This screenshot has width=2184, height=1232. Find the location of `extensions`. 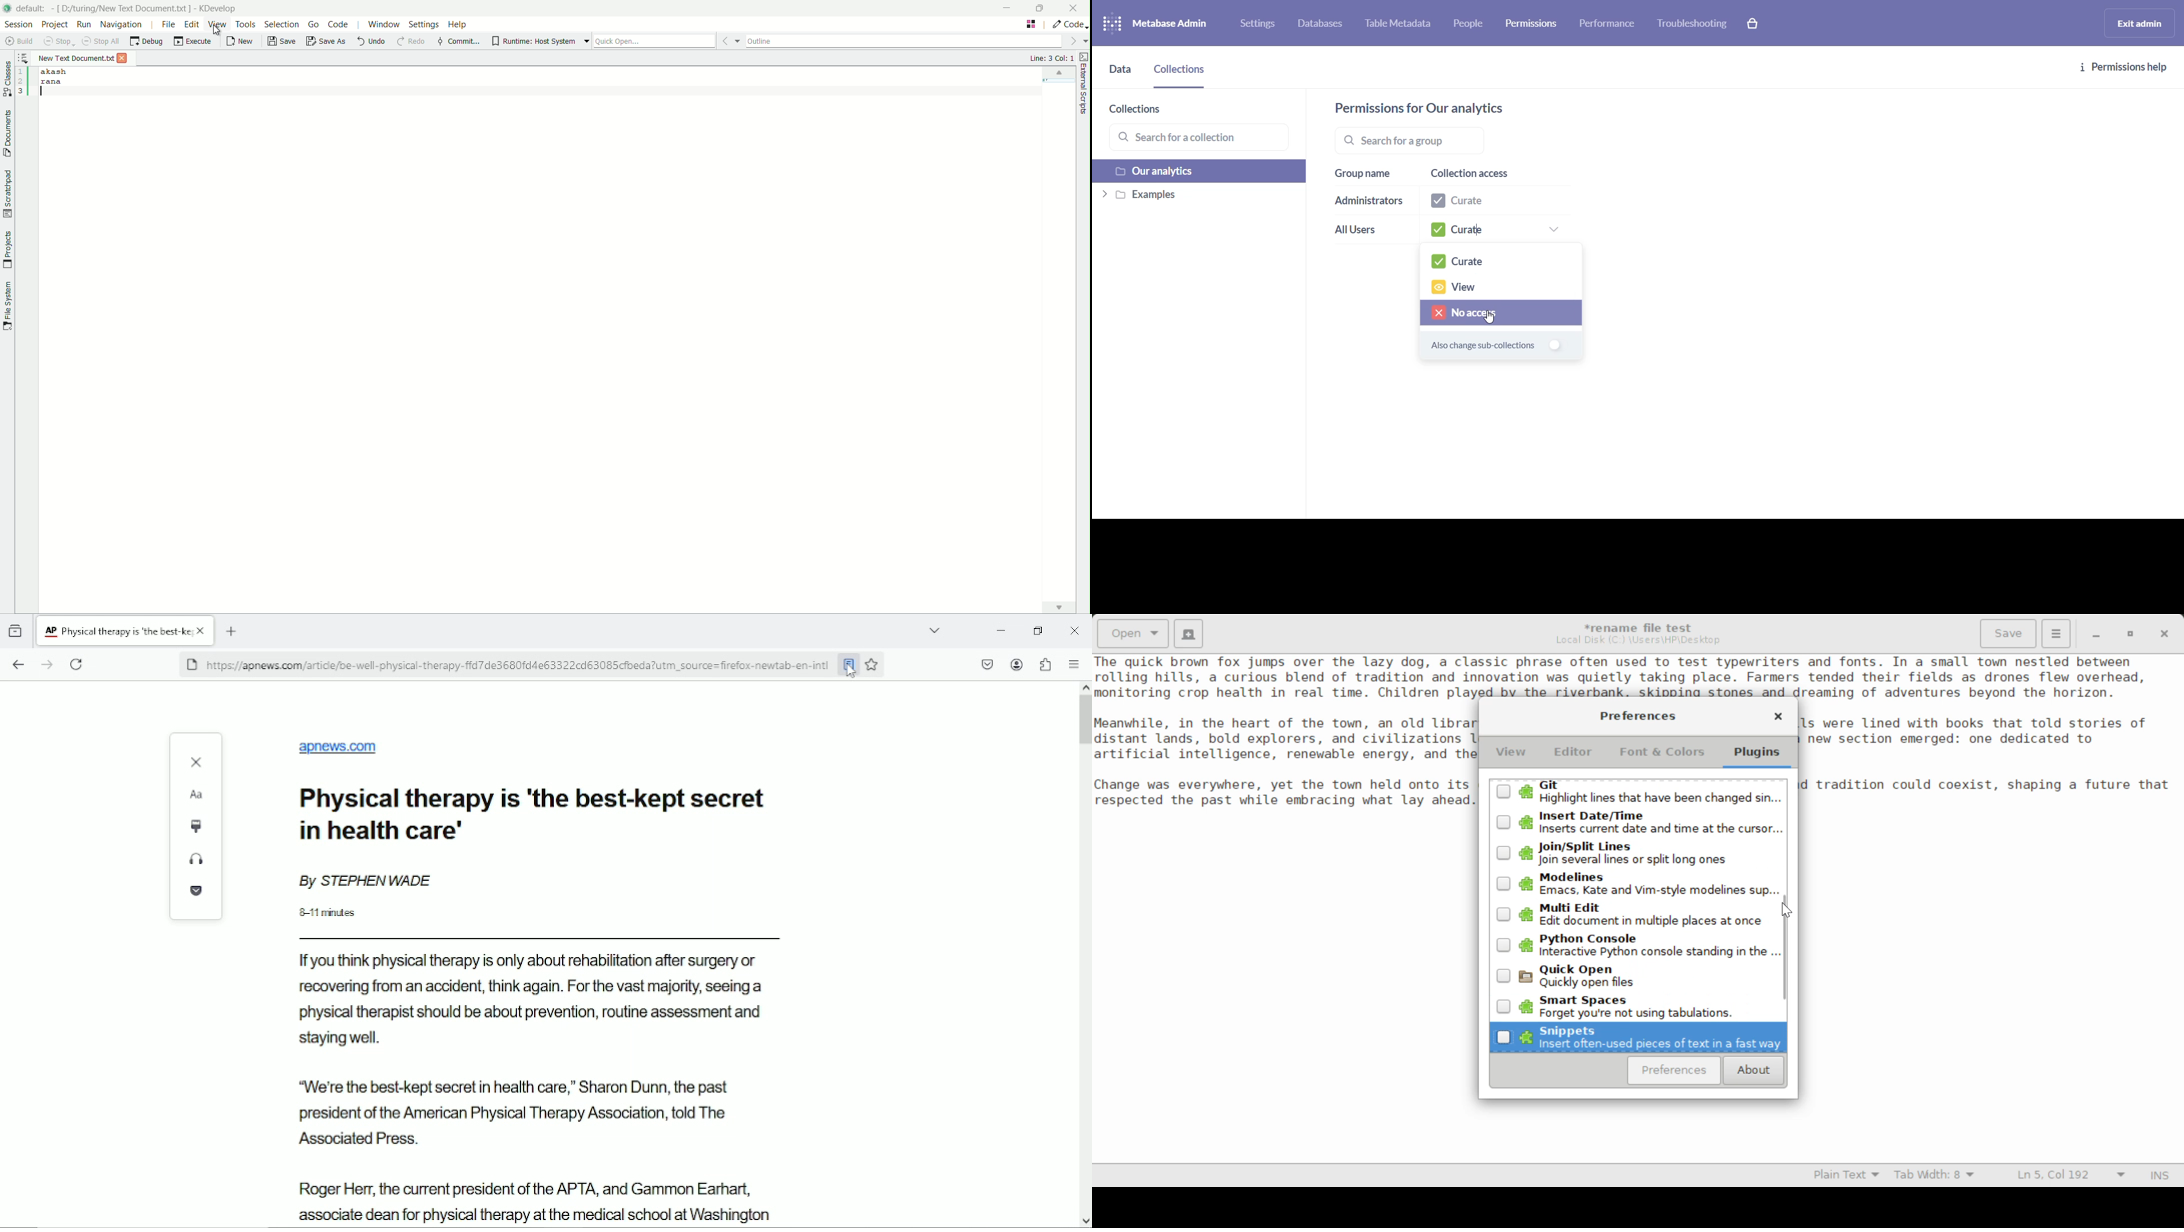

extensions is located at coordinates (1045, 664).